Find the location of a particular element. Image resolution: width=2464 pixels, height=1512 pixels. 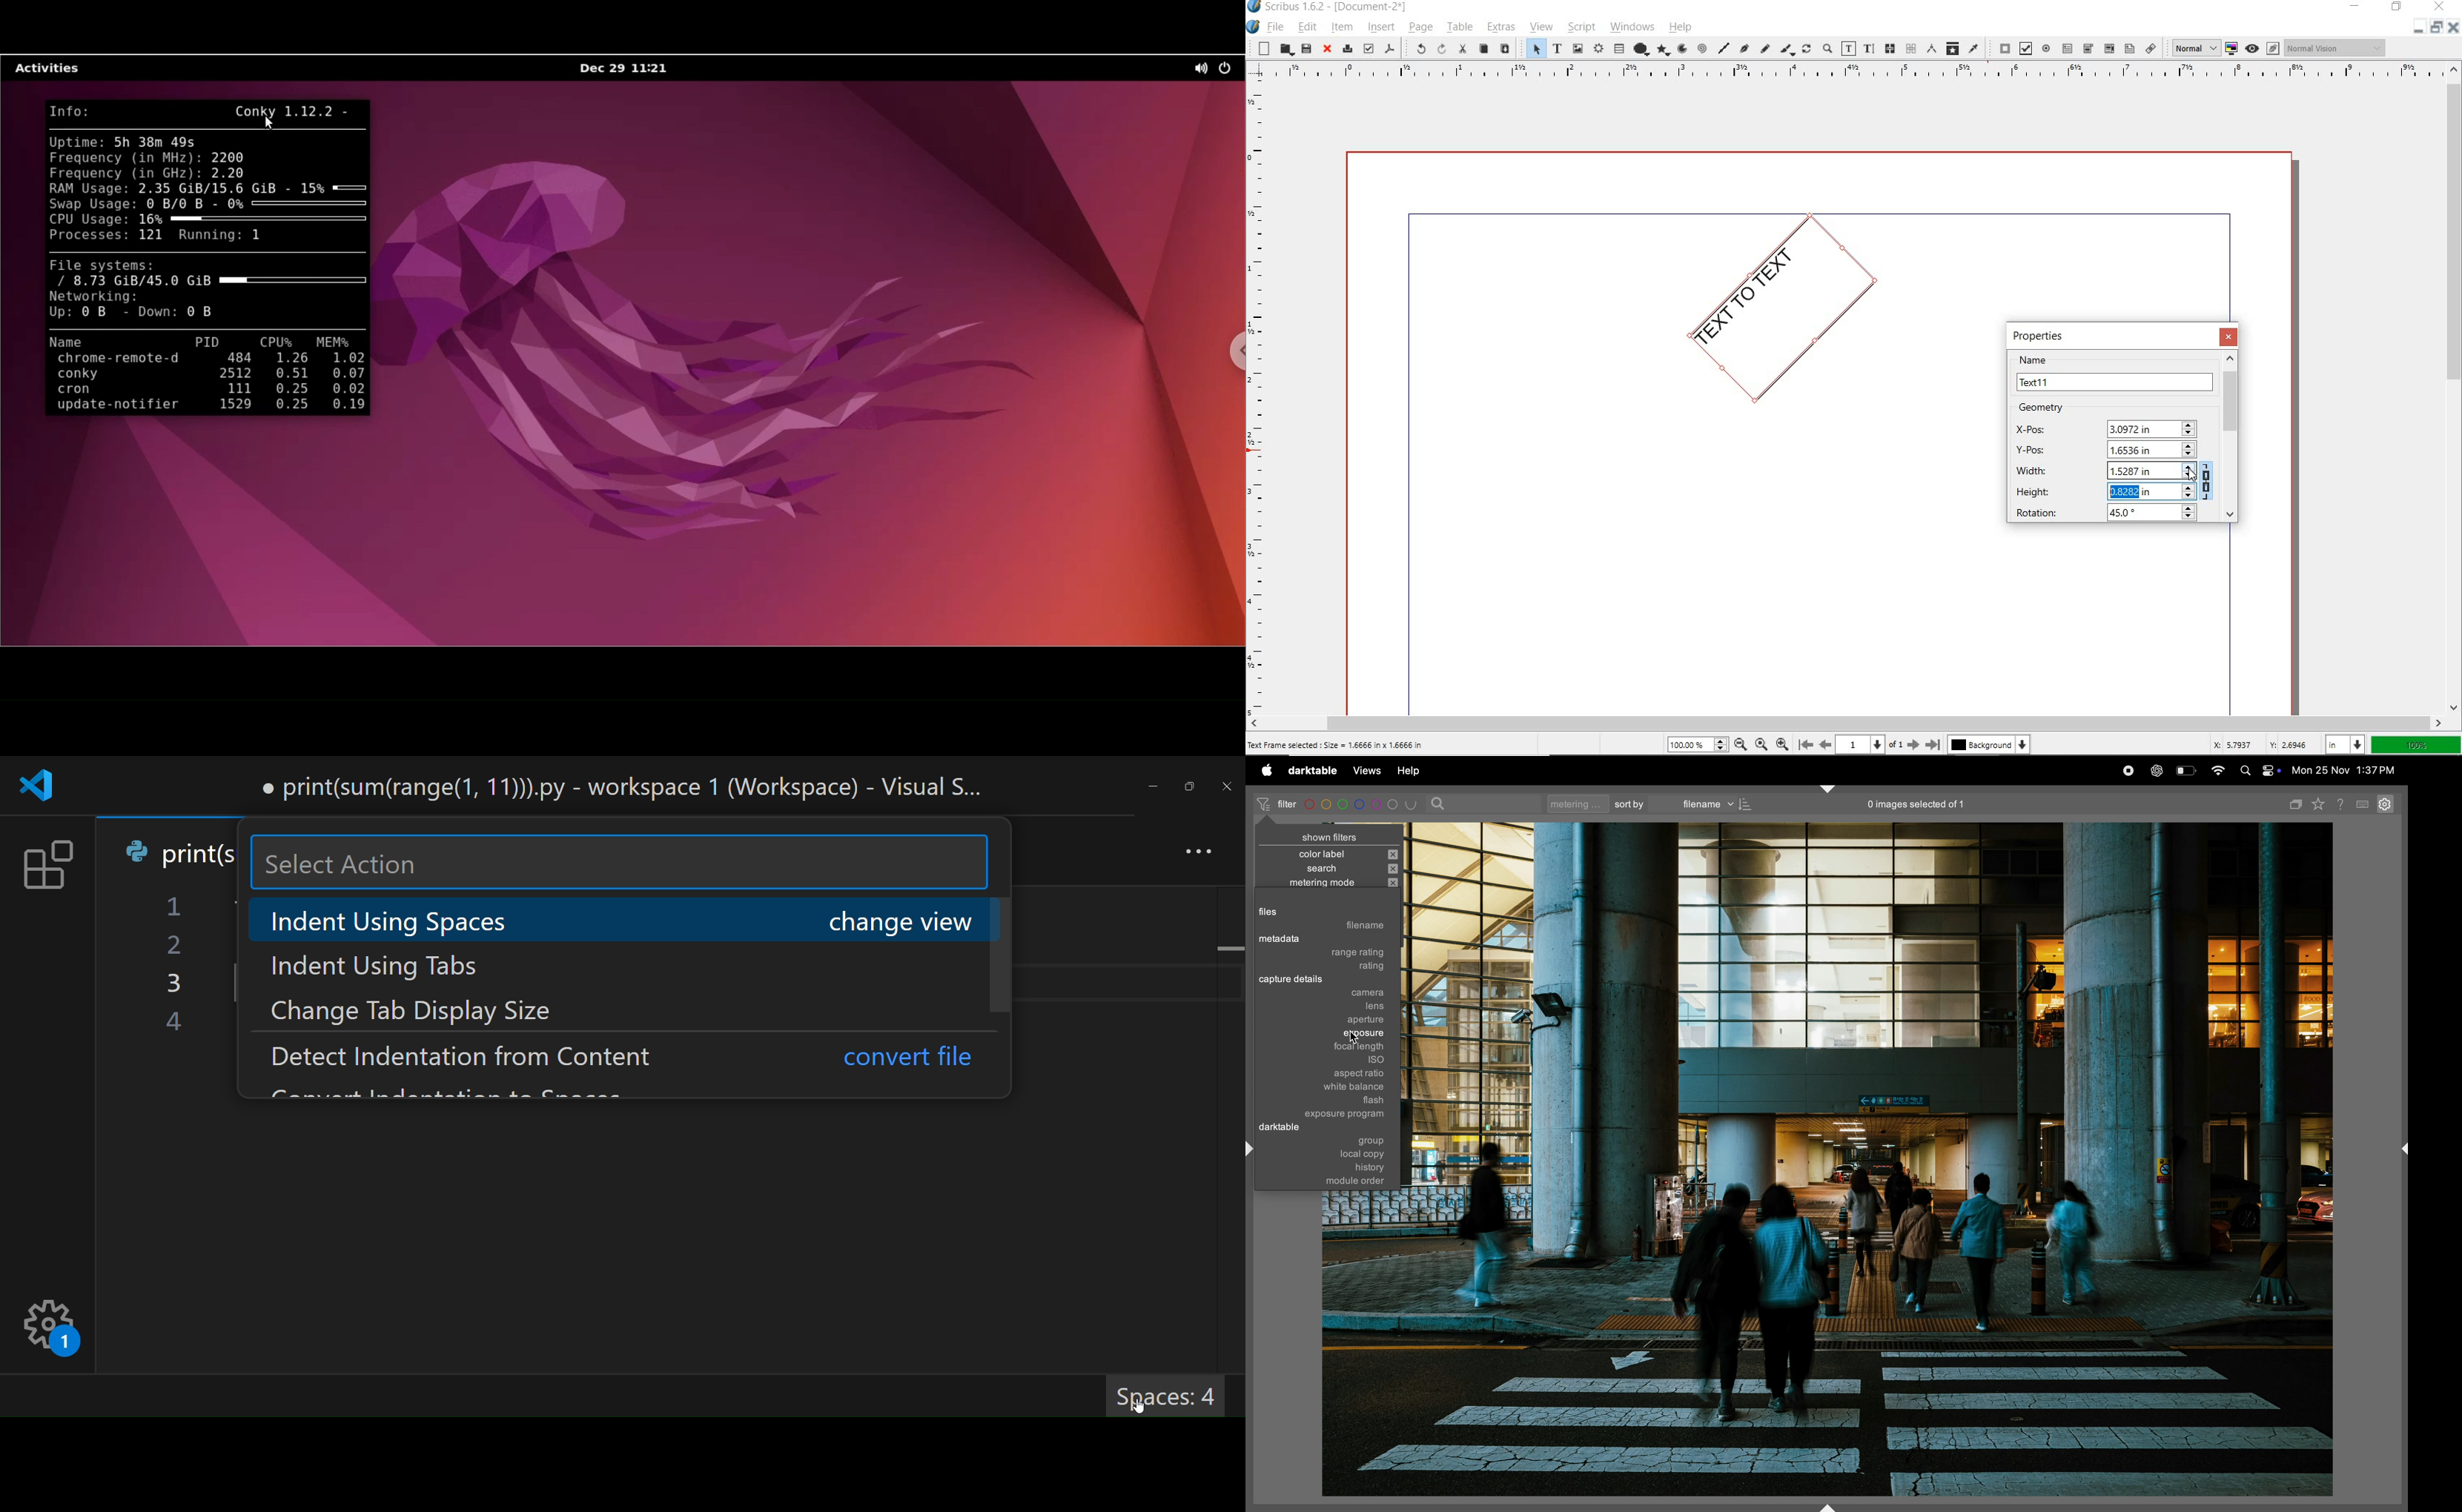

shape is located at coordinates (1641, 48).